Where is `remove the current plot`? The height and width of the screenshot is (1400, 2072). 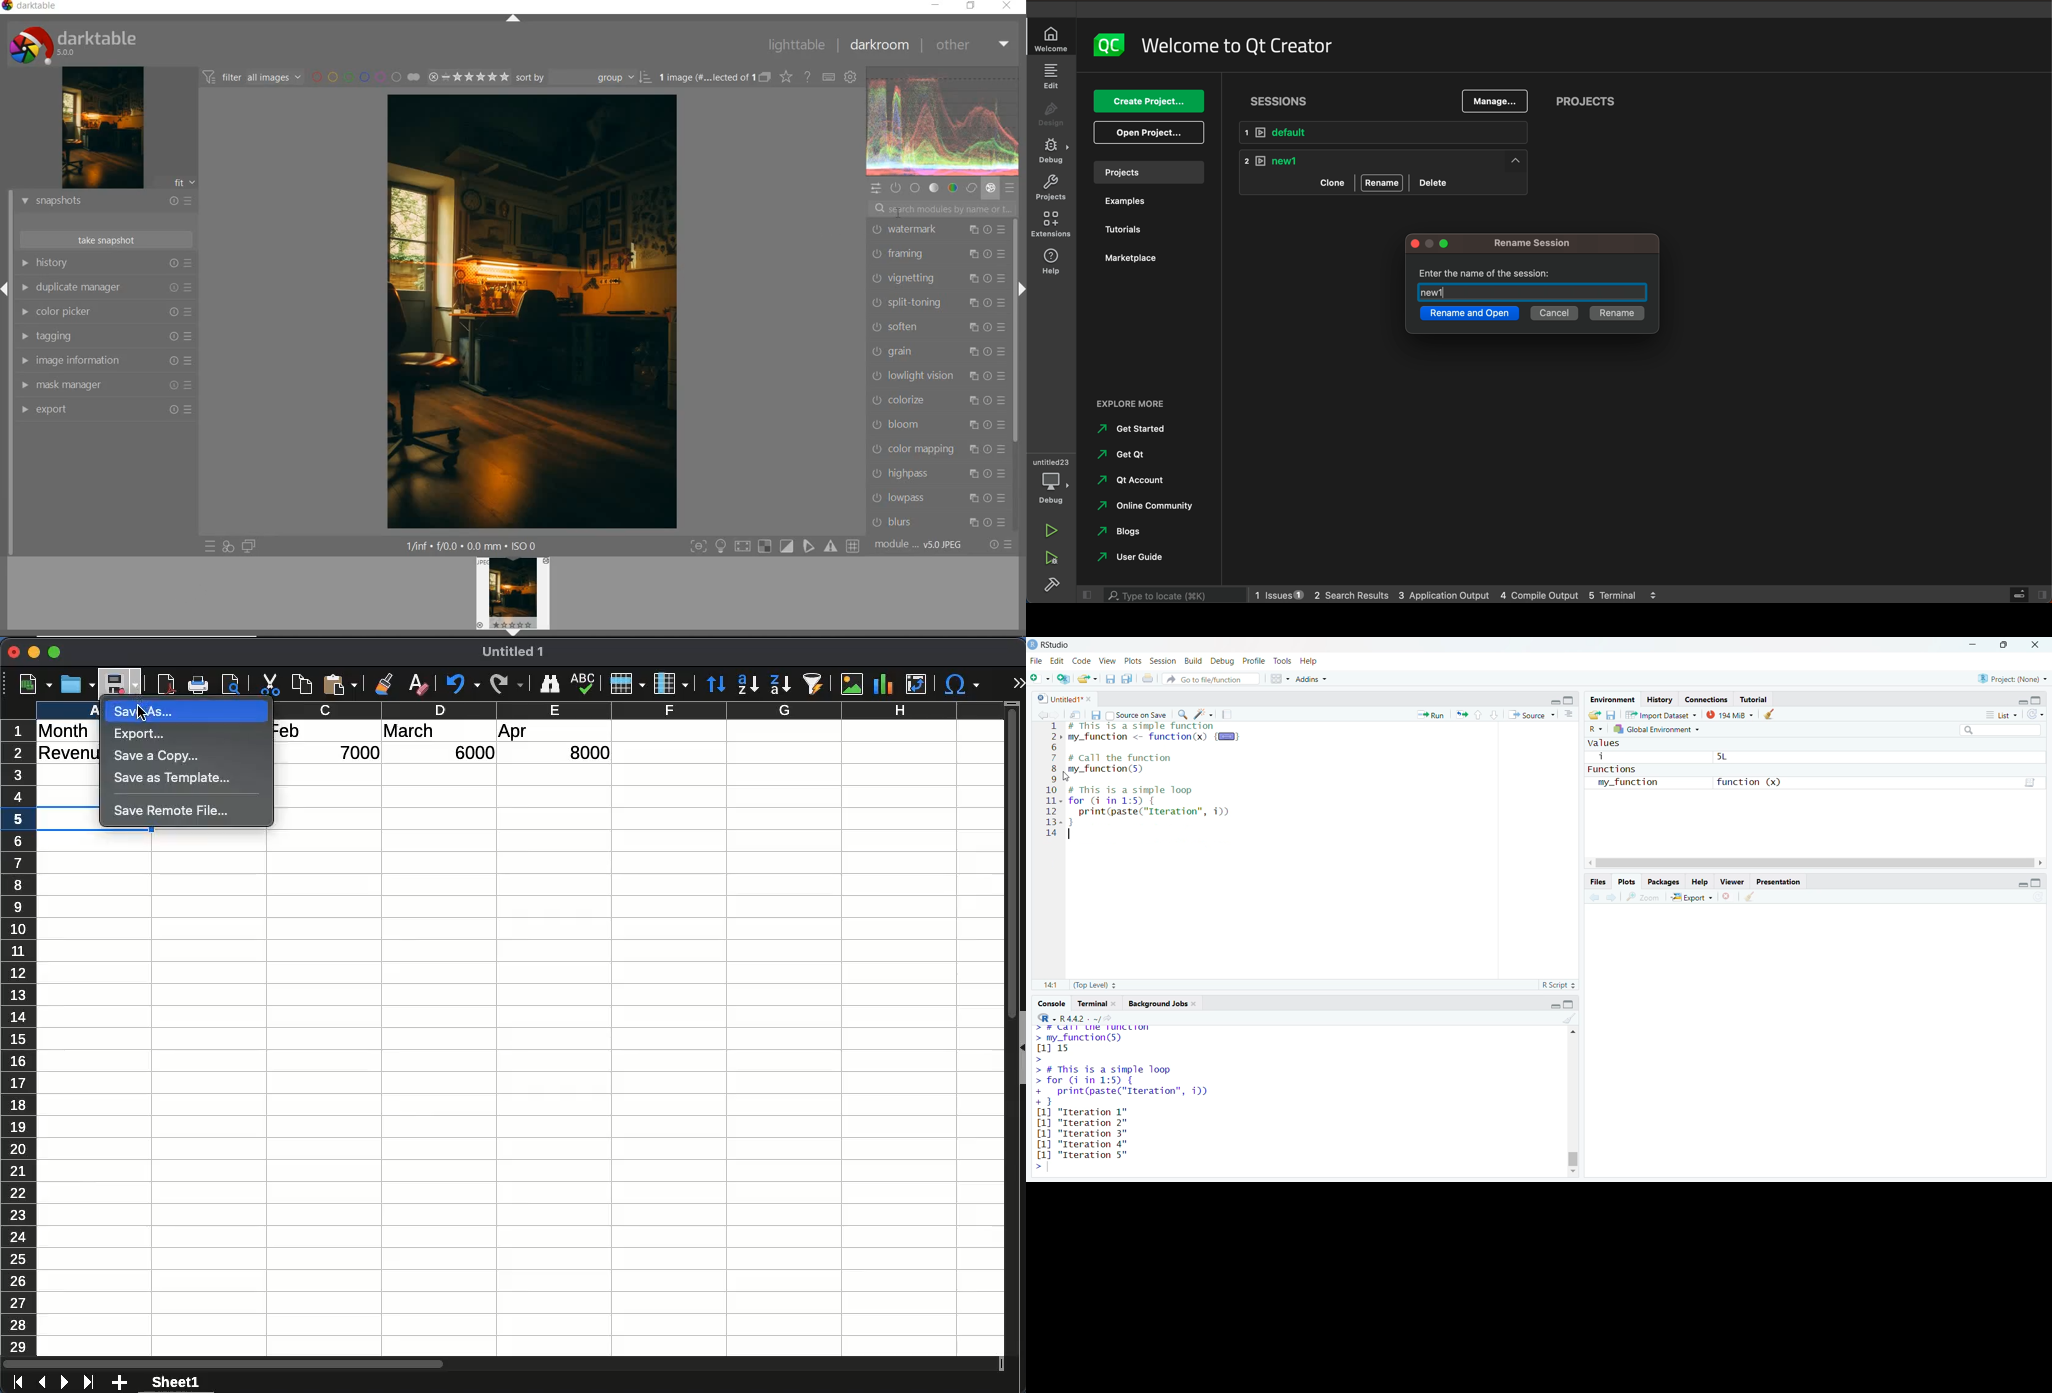
remove the current plot is located at coordinates (1728, 896).